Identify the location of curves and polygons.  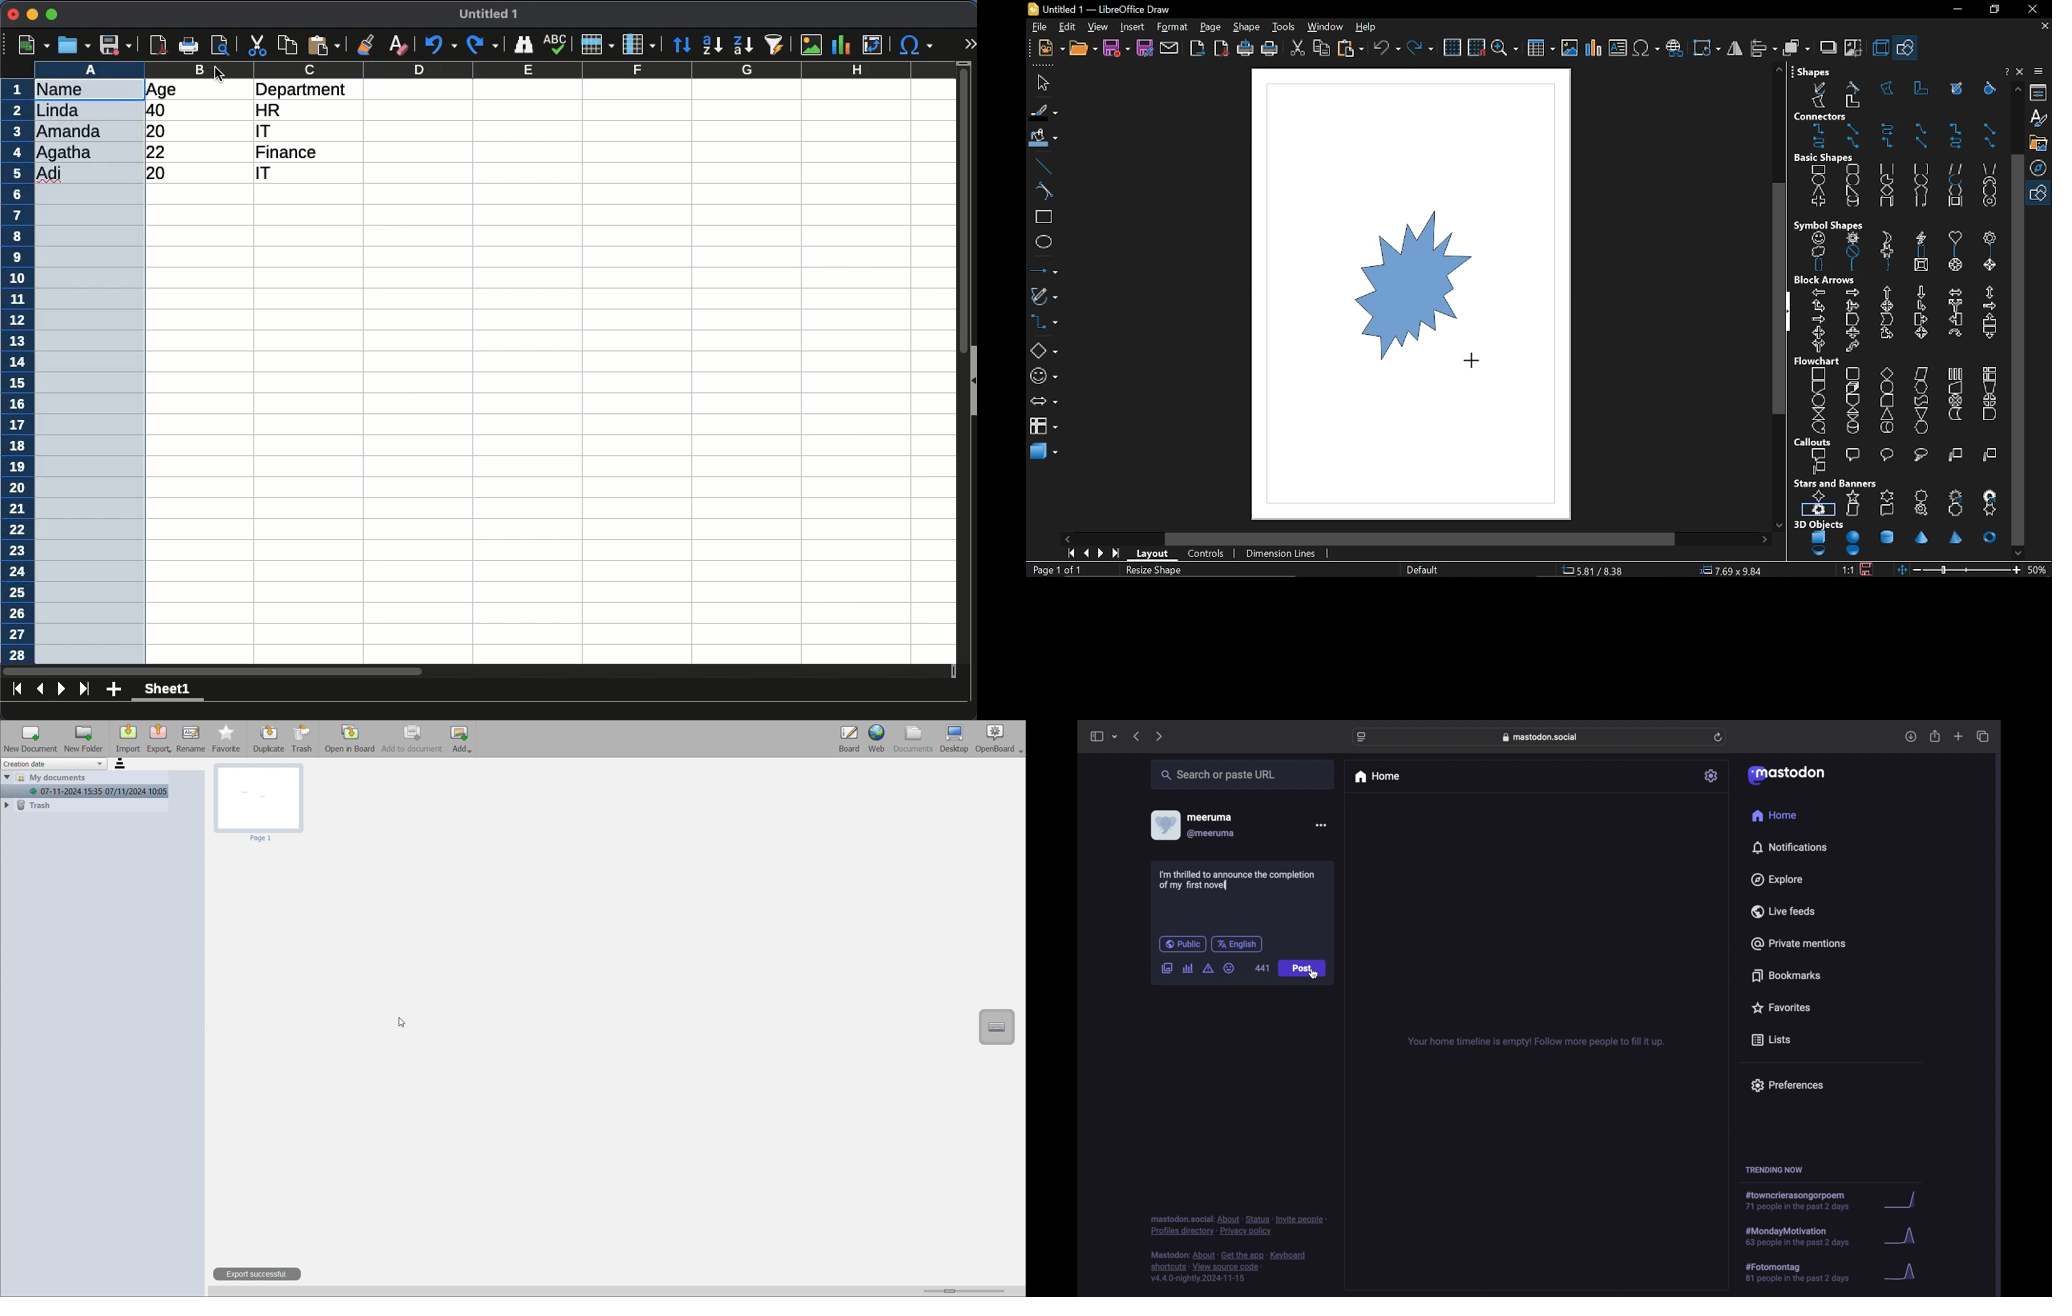
(1043, 297).